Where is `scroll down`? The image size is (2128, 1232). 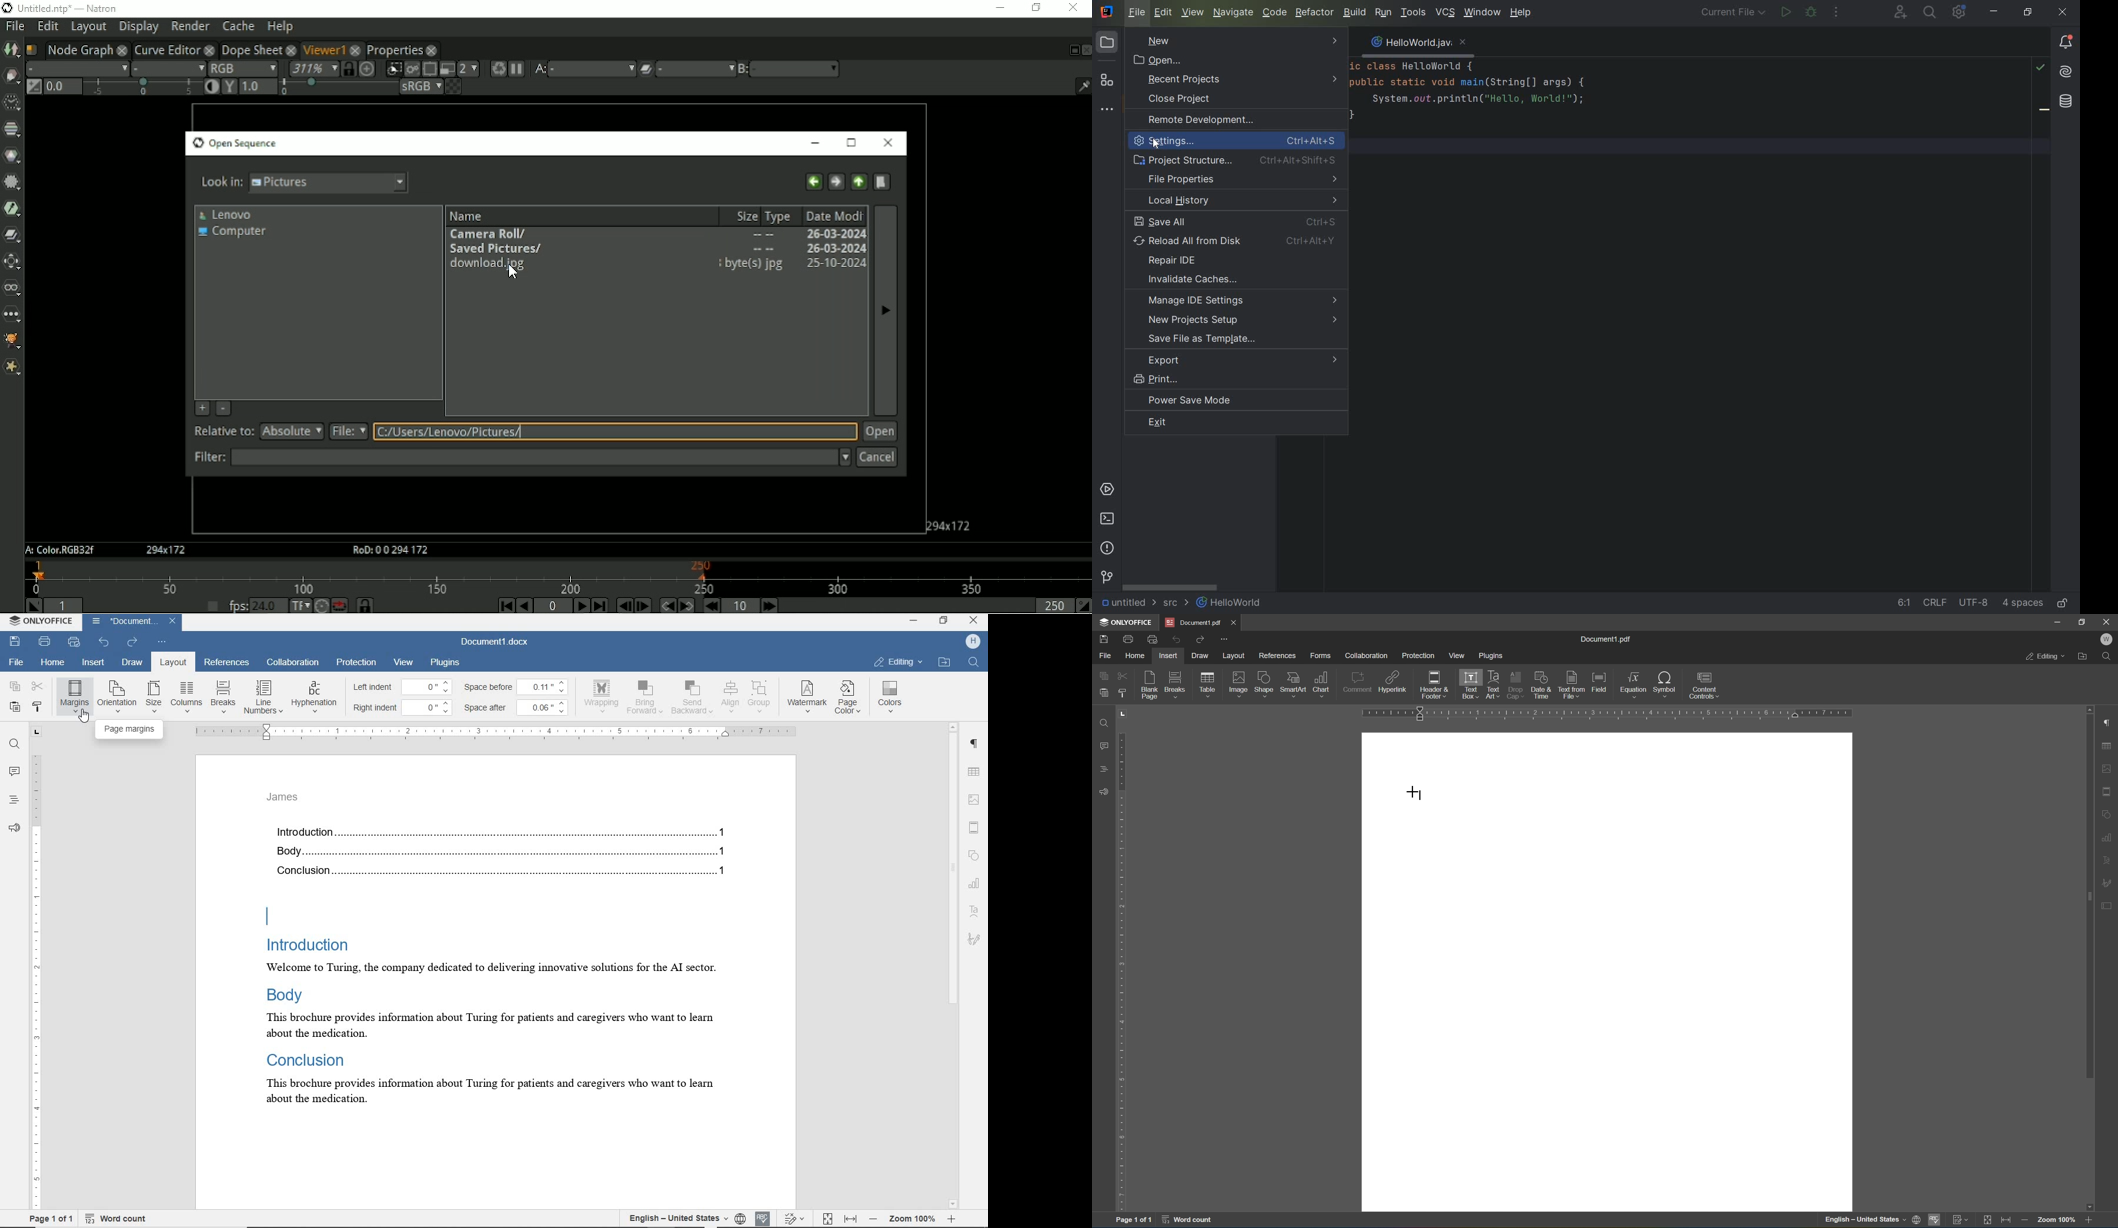
scroll down is located at coordinates (2089, 1207).